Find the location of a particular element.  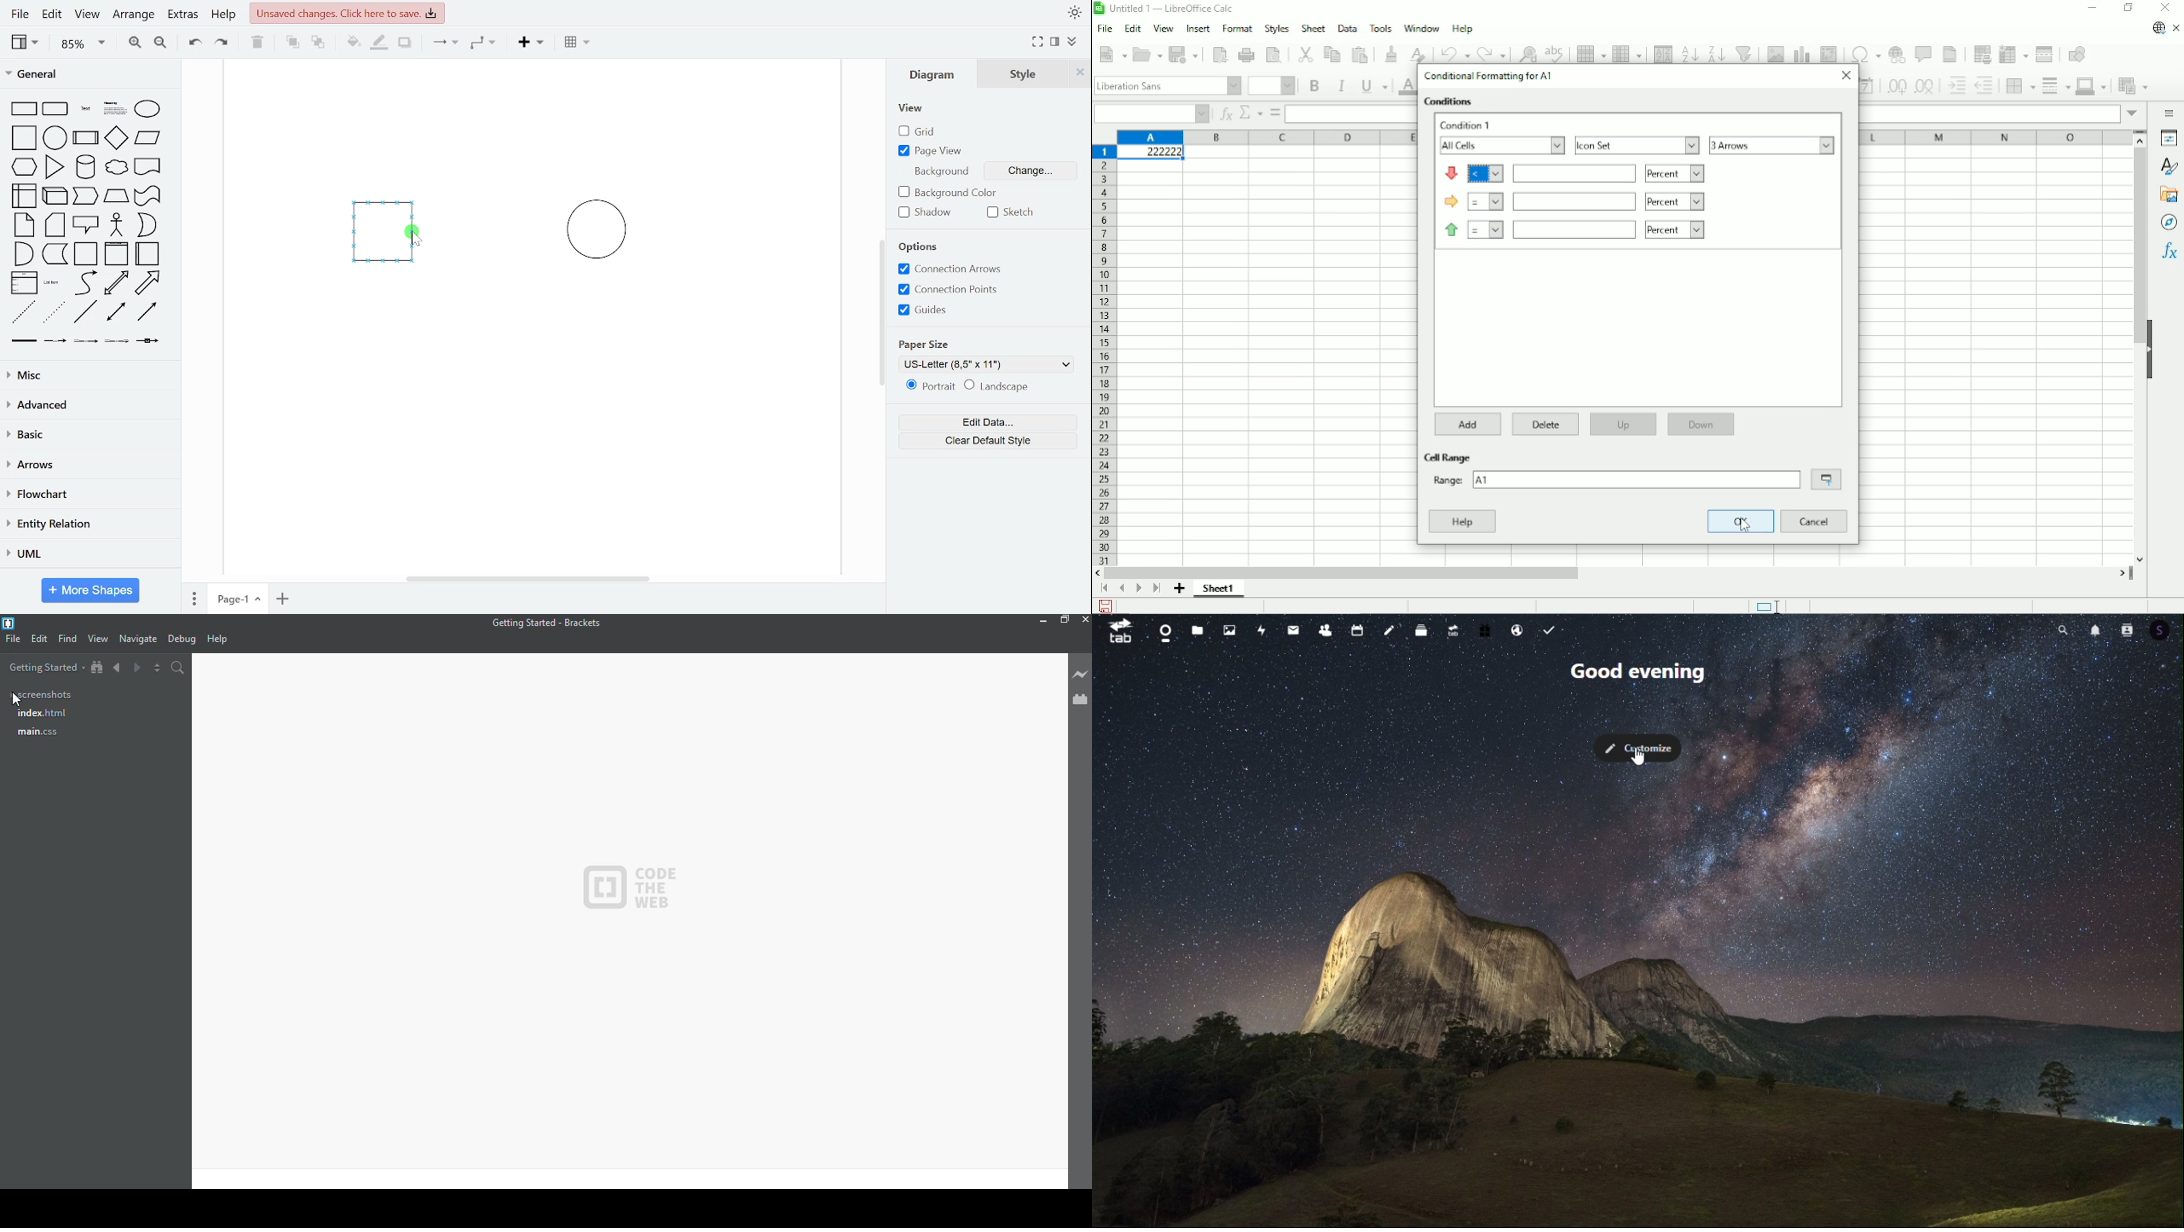

Find and replace is located at coordinates (1528, 51).